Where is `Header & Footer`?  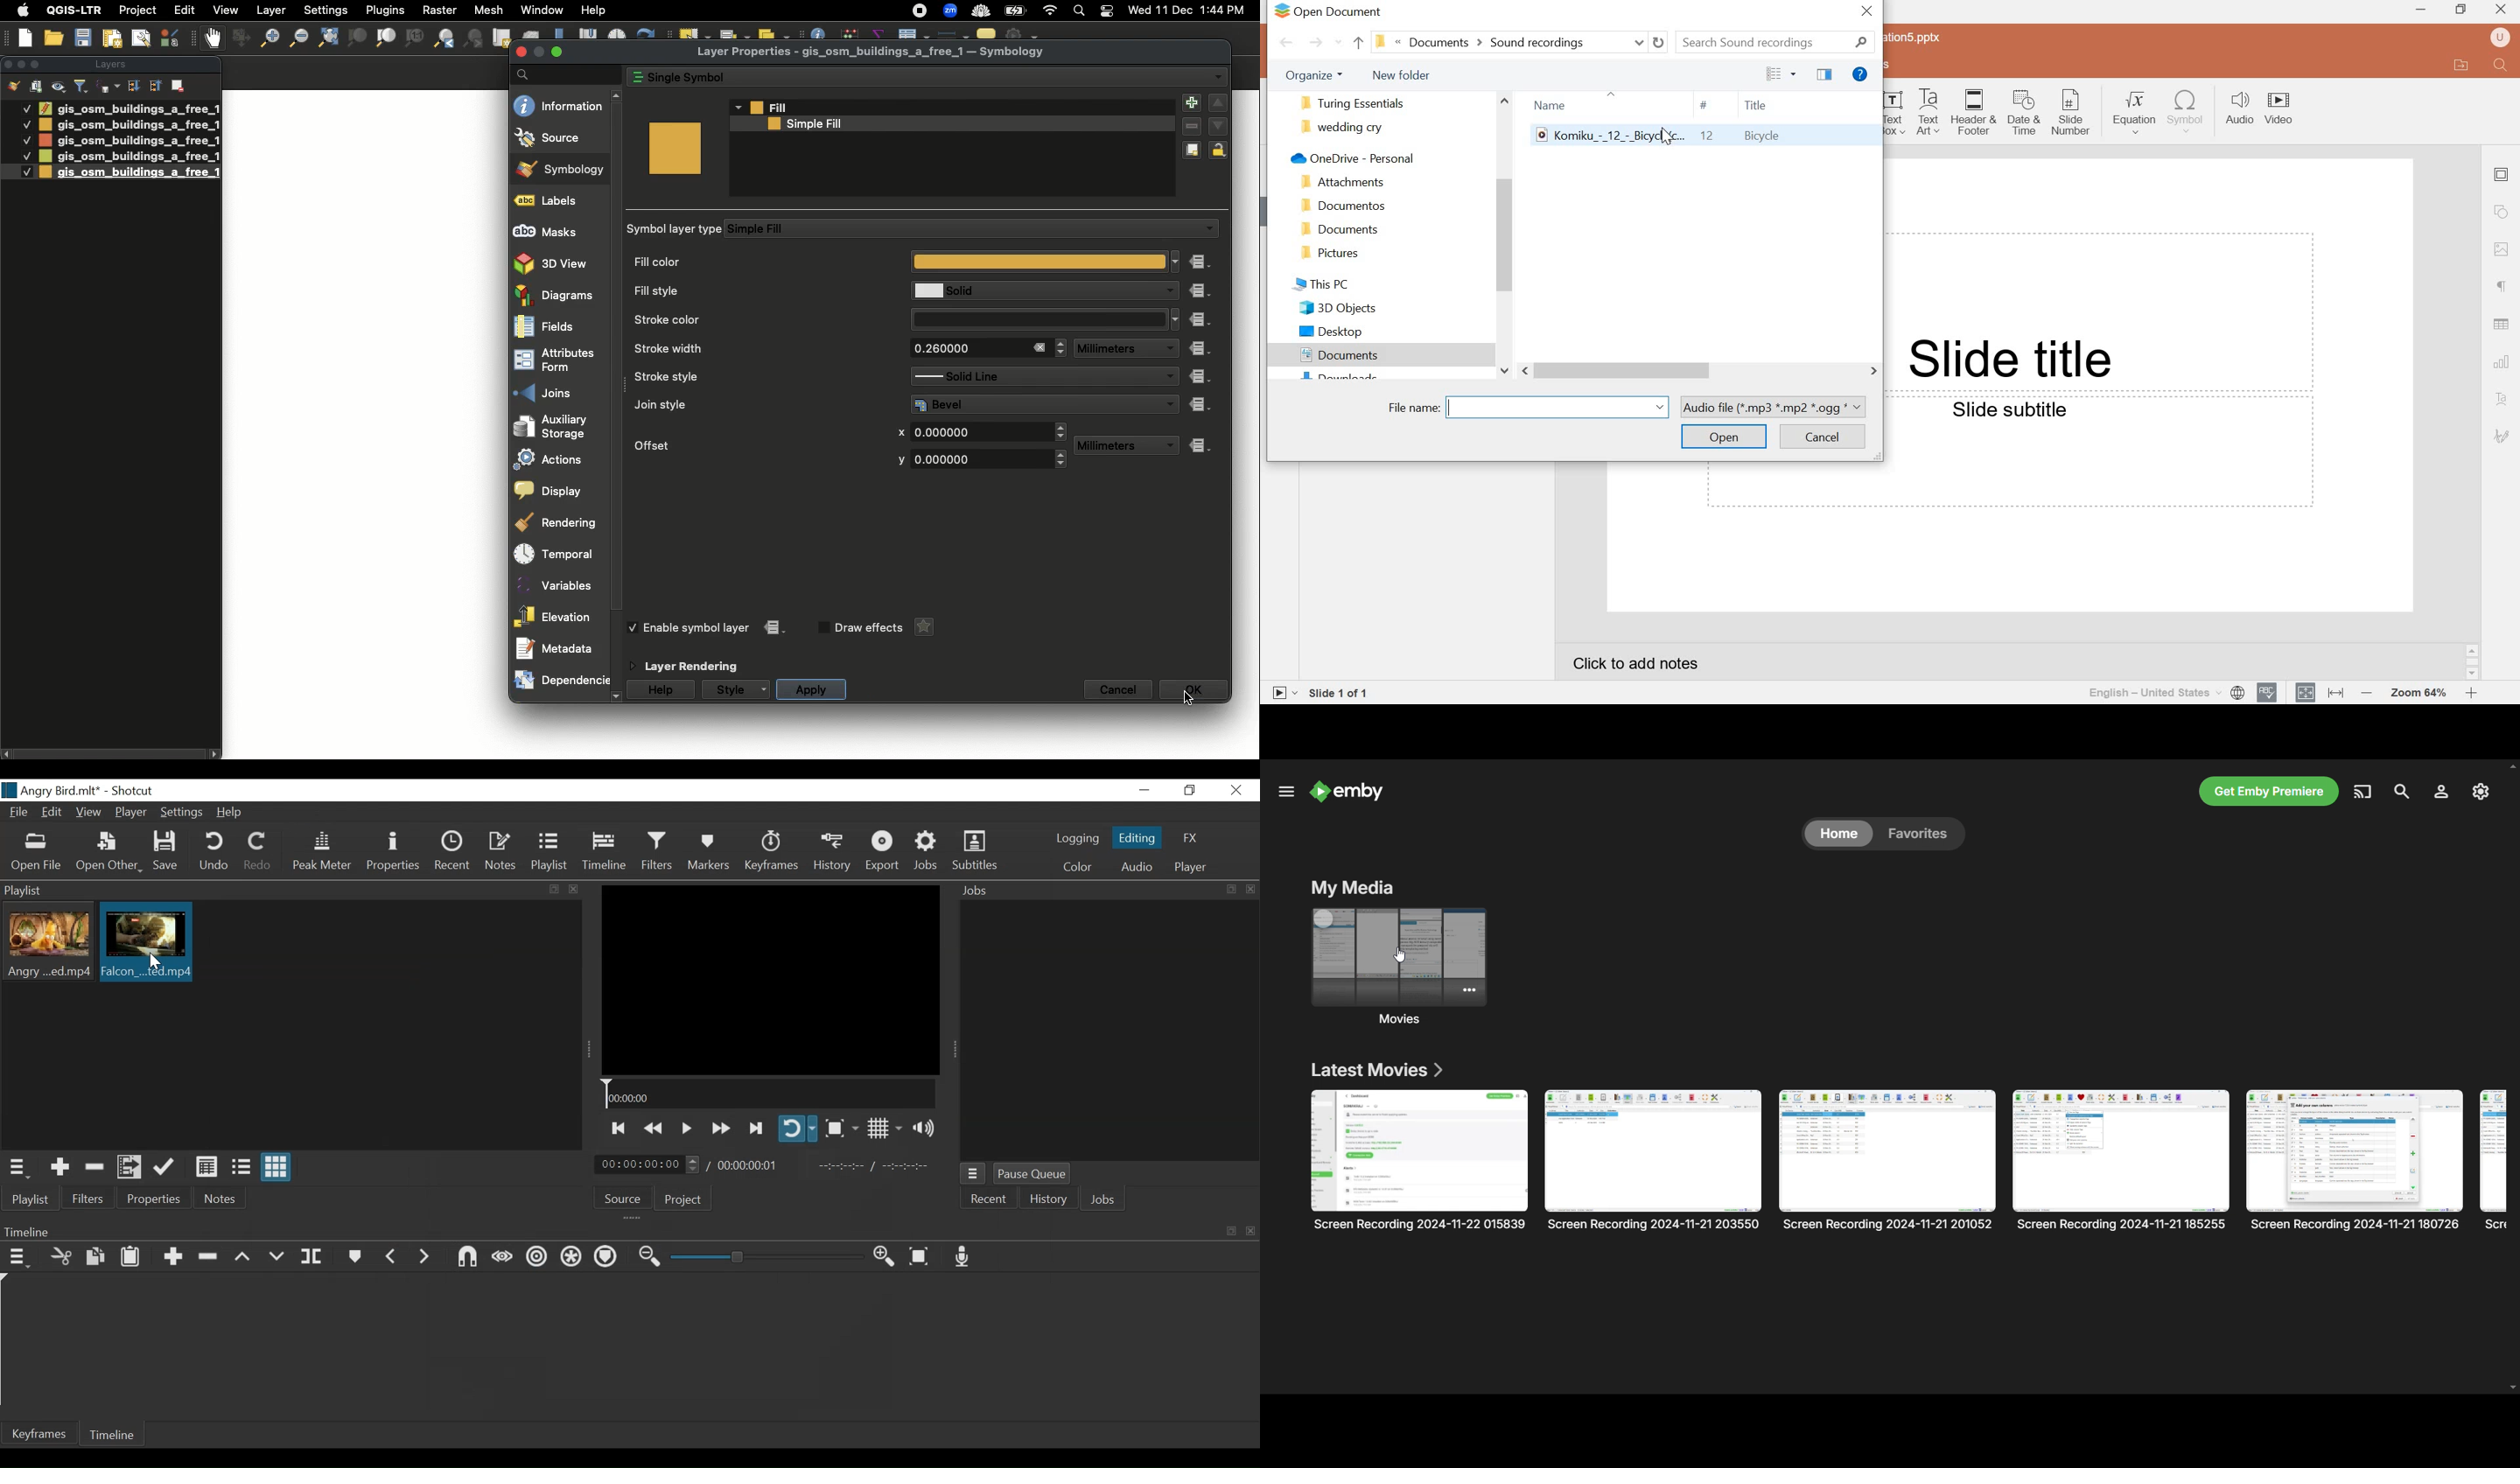
Header & Footer is located at coordinates (1976, 113).